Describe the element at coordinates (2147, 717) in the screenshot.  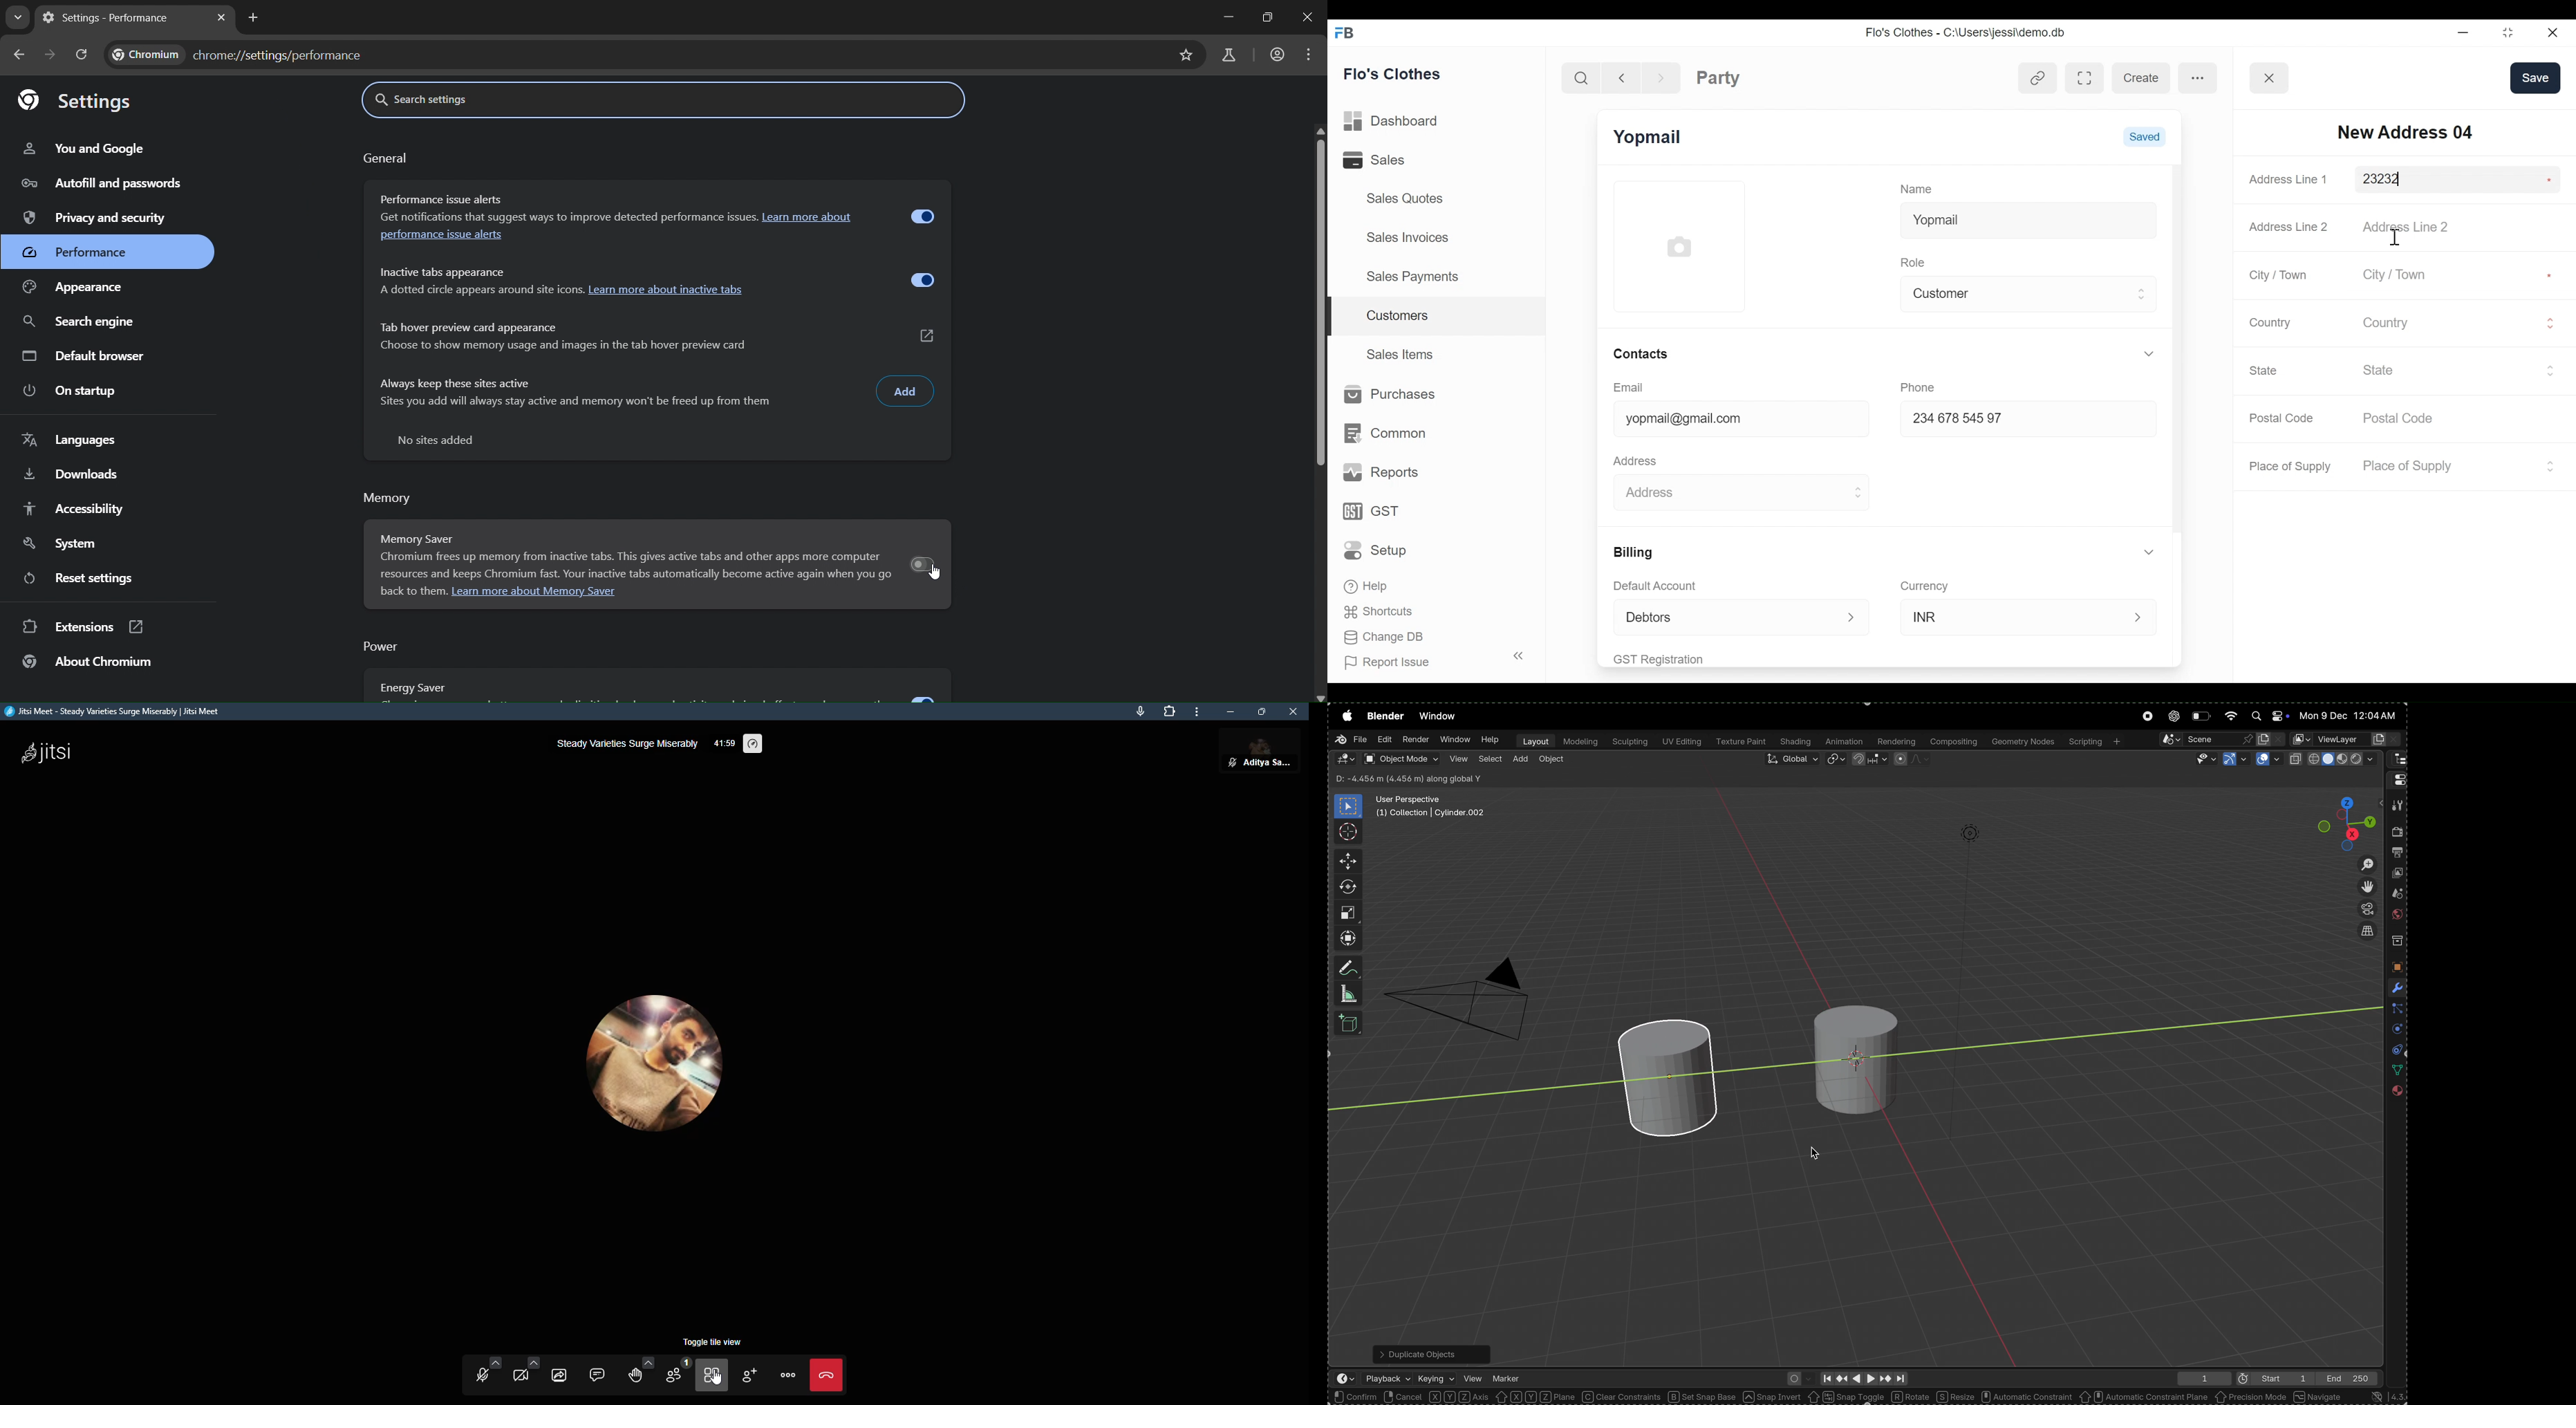
I see `record` at that location.